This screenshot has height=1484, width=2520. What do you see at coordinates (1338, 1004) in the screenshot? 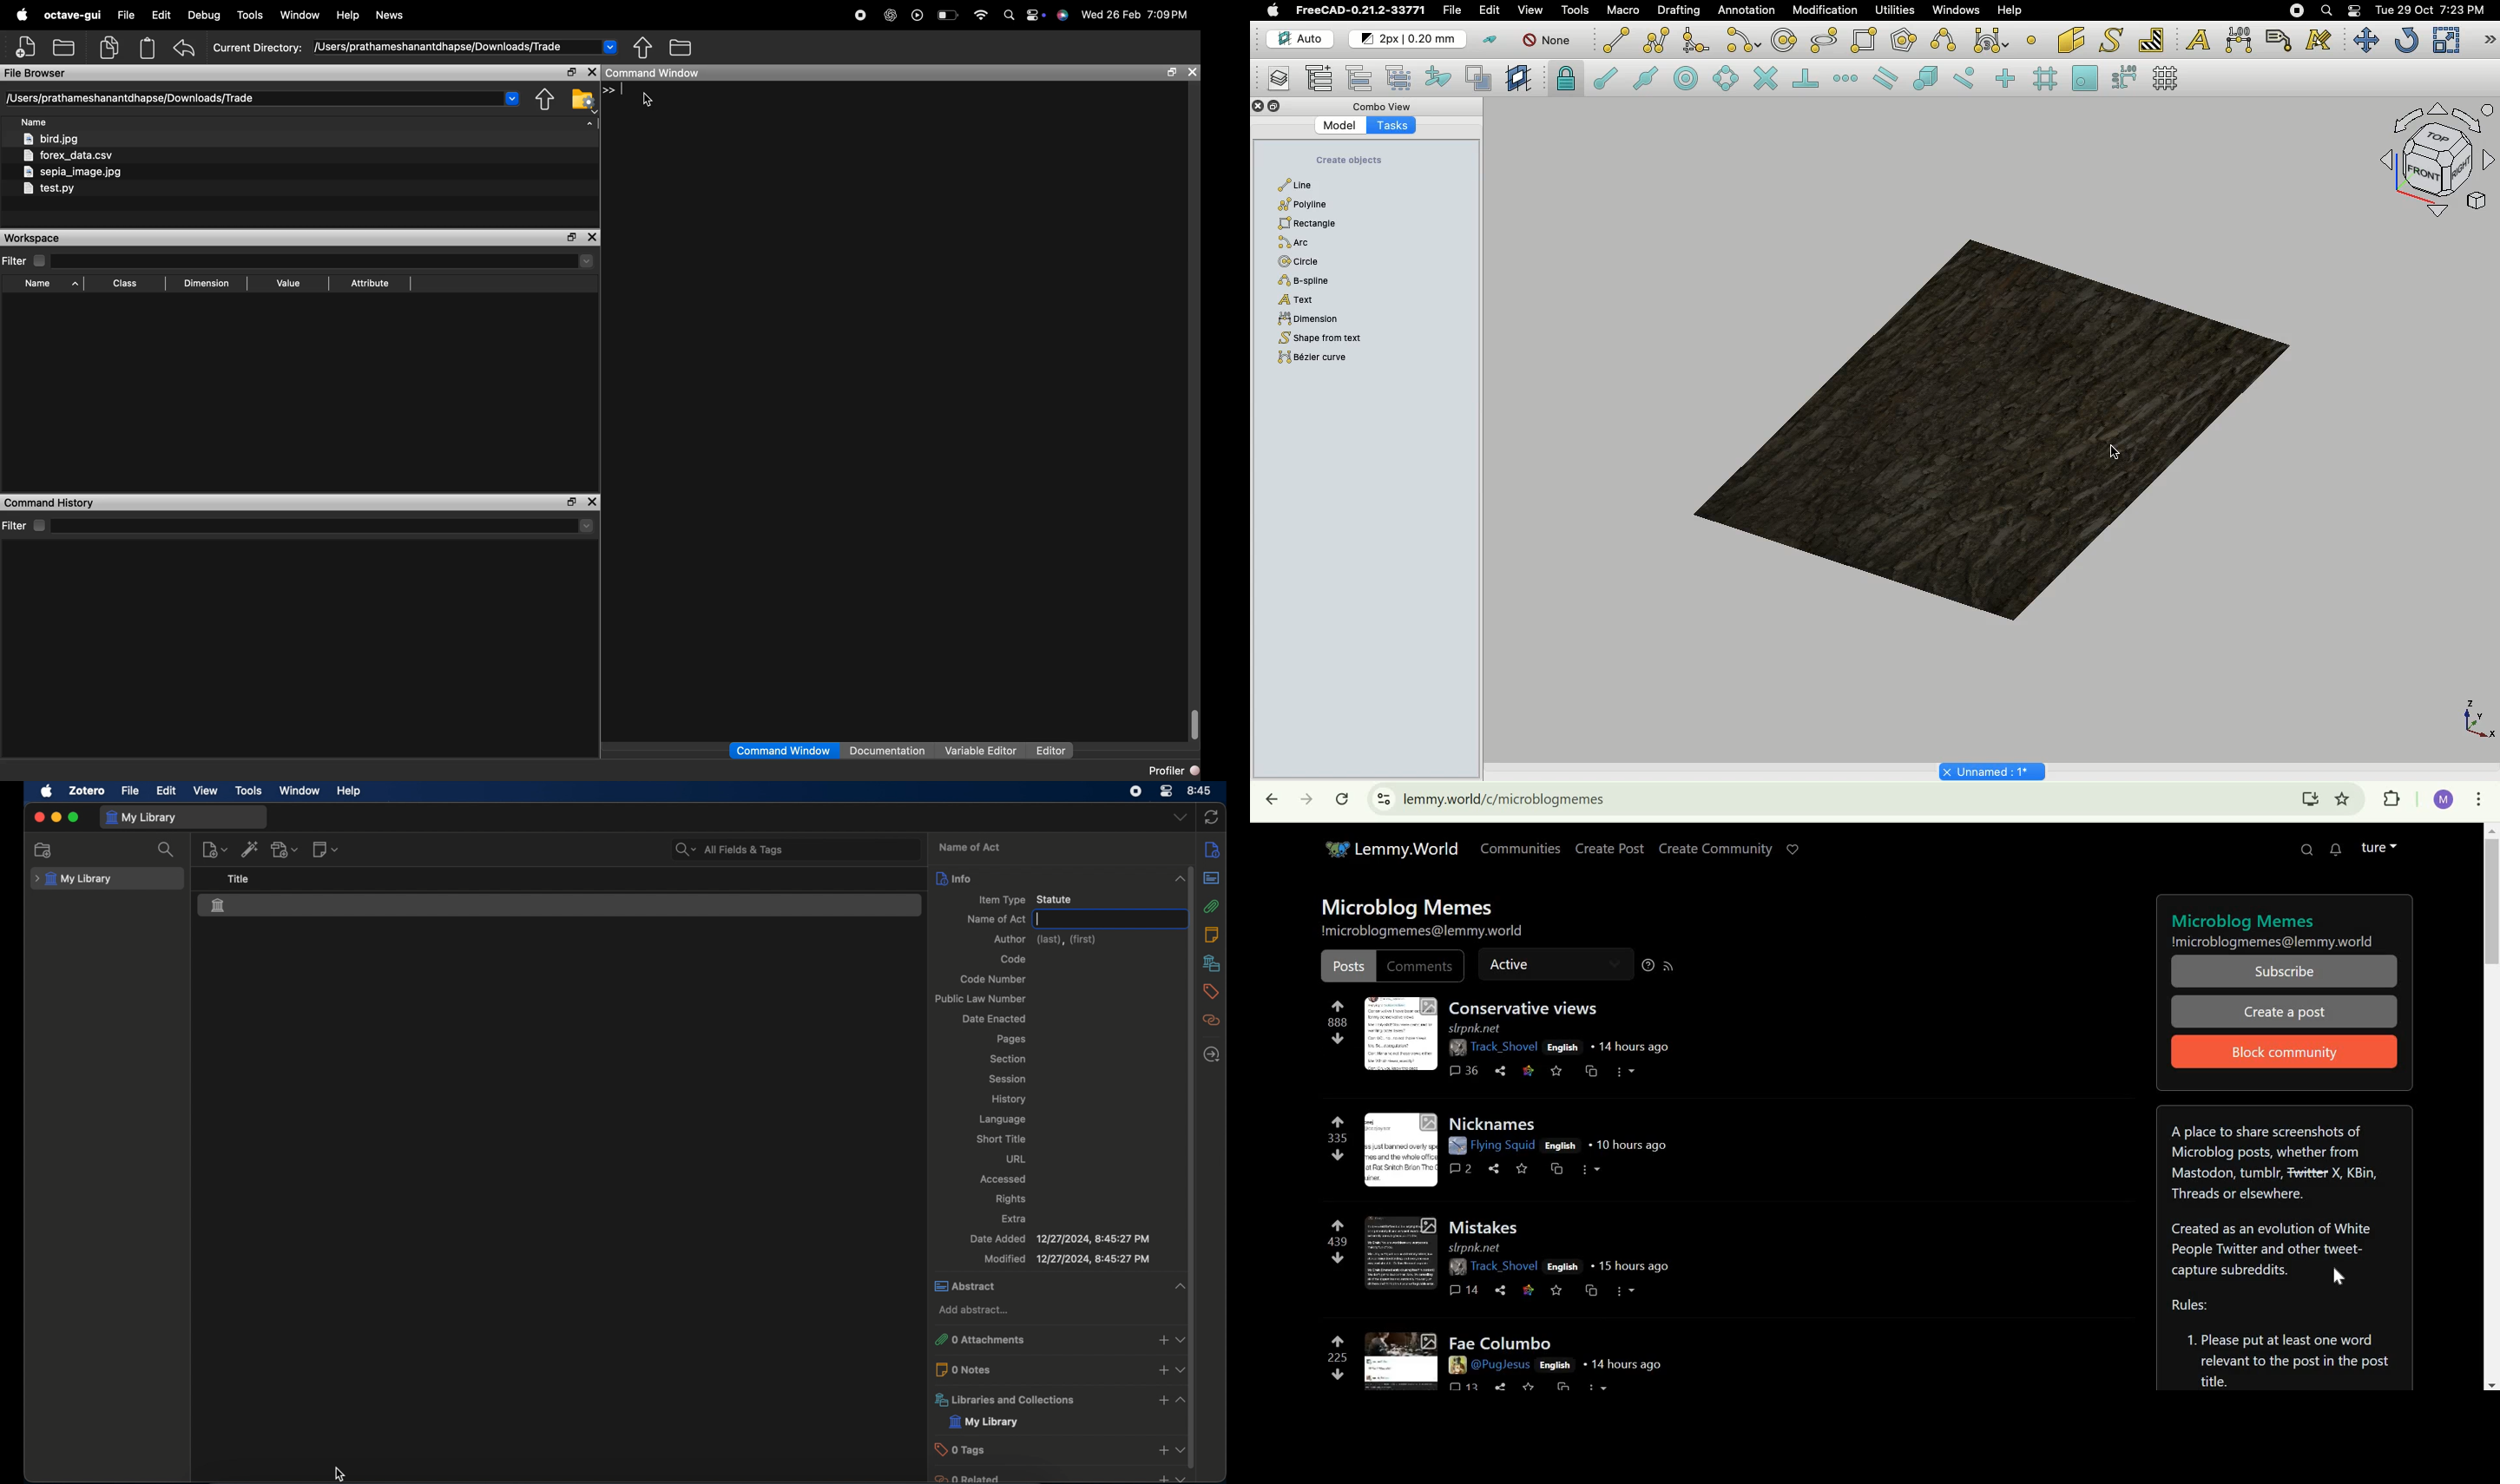
I see `upvote` at bounding box center [1338, 1004].